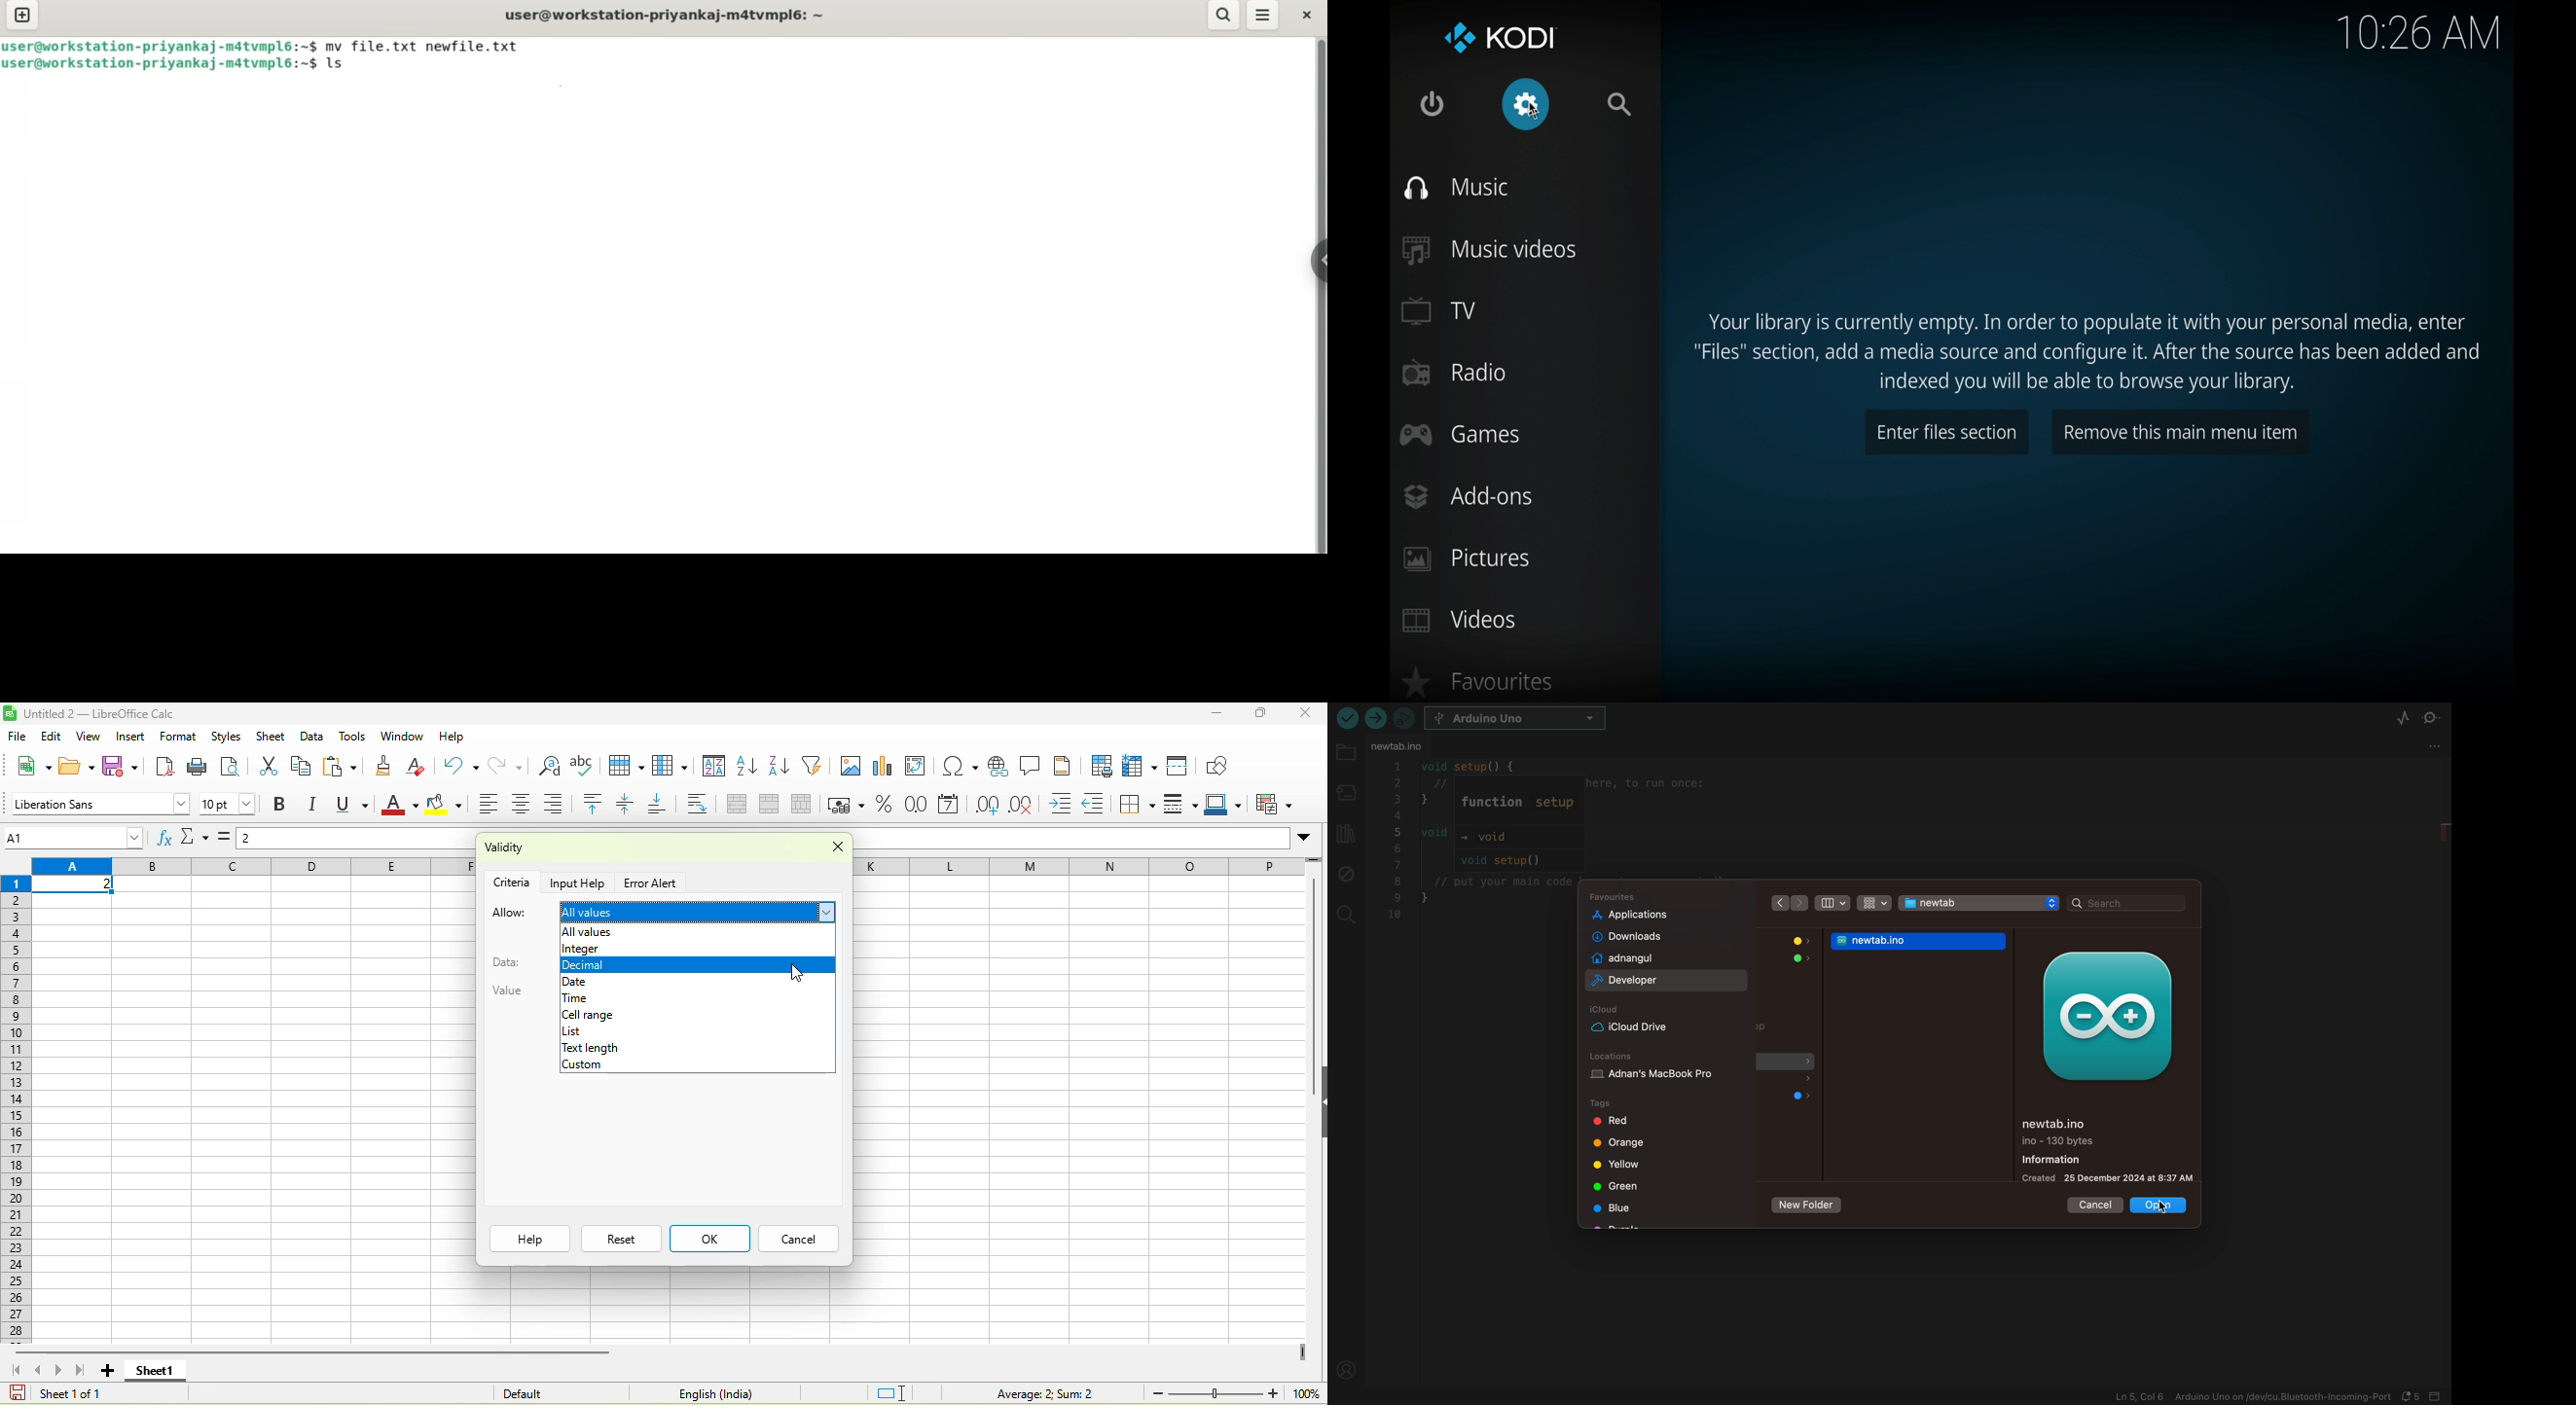 The height and width of the screenshot is (1428, 2576). Describe the element at coordinates (918, 806) in the screenshot. I see `format as number` at that location.